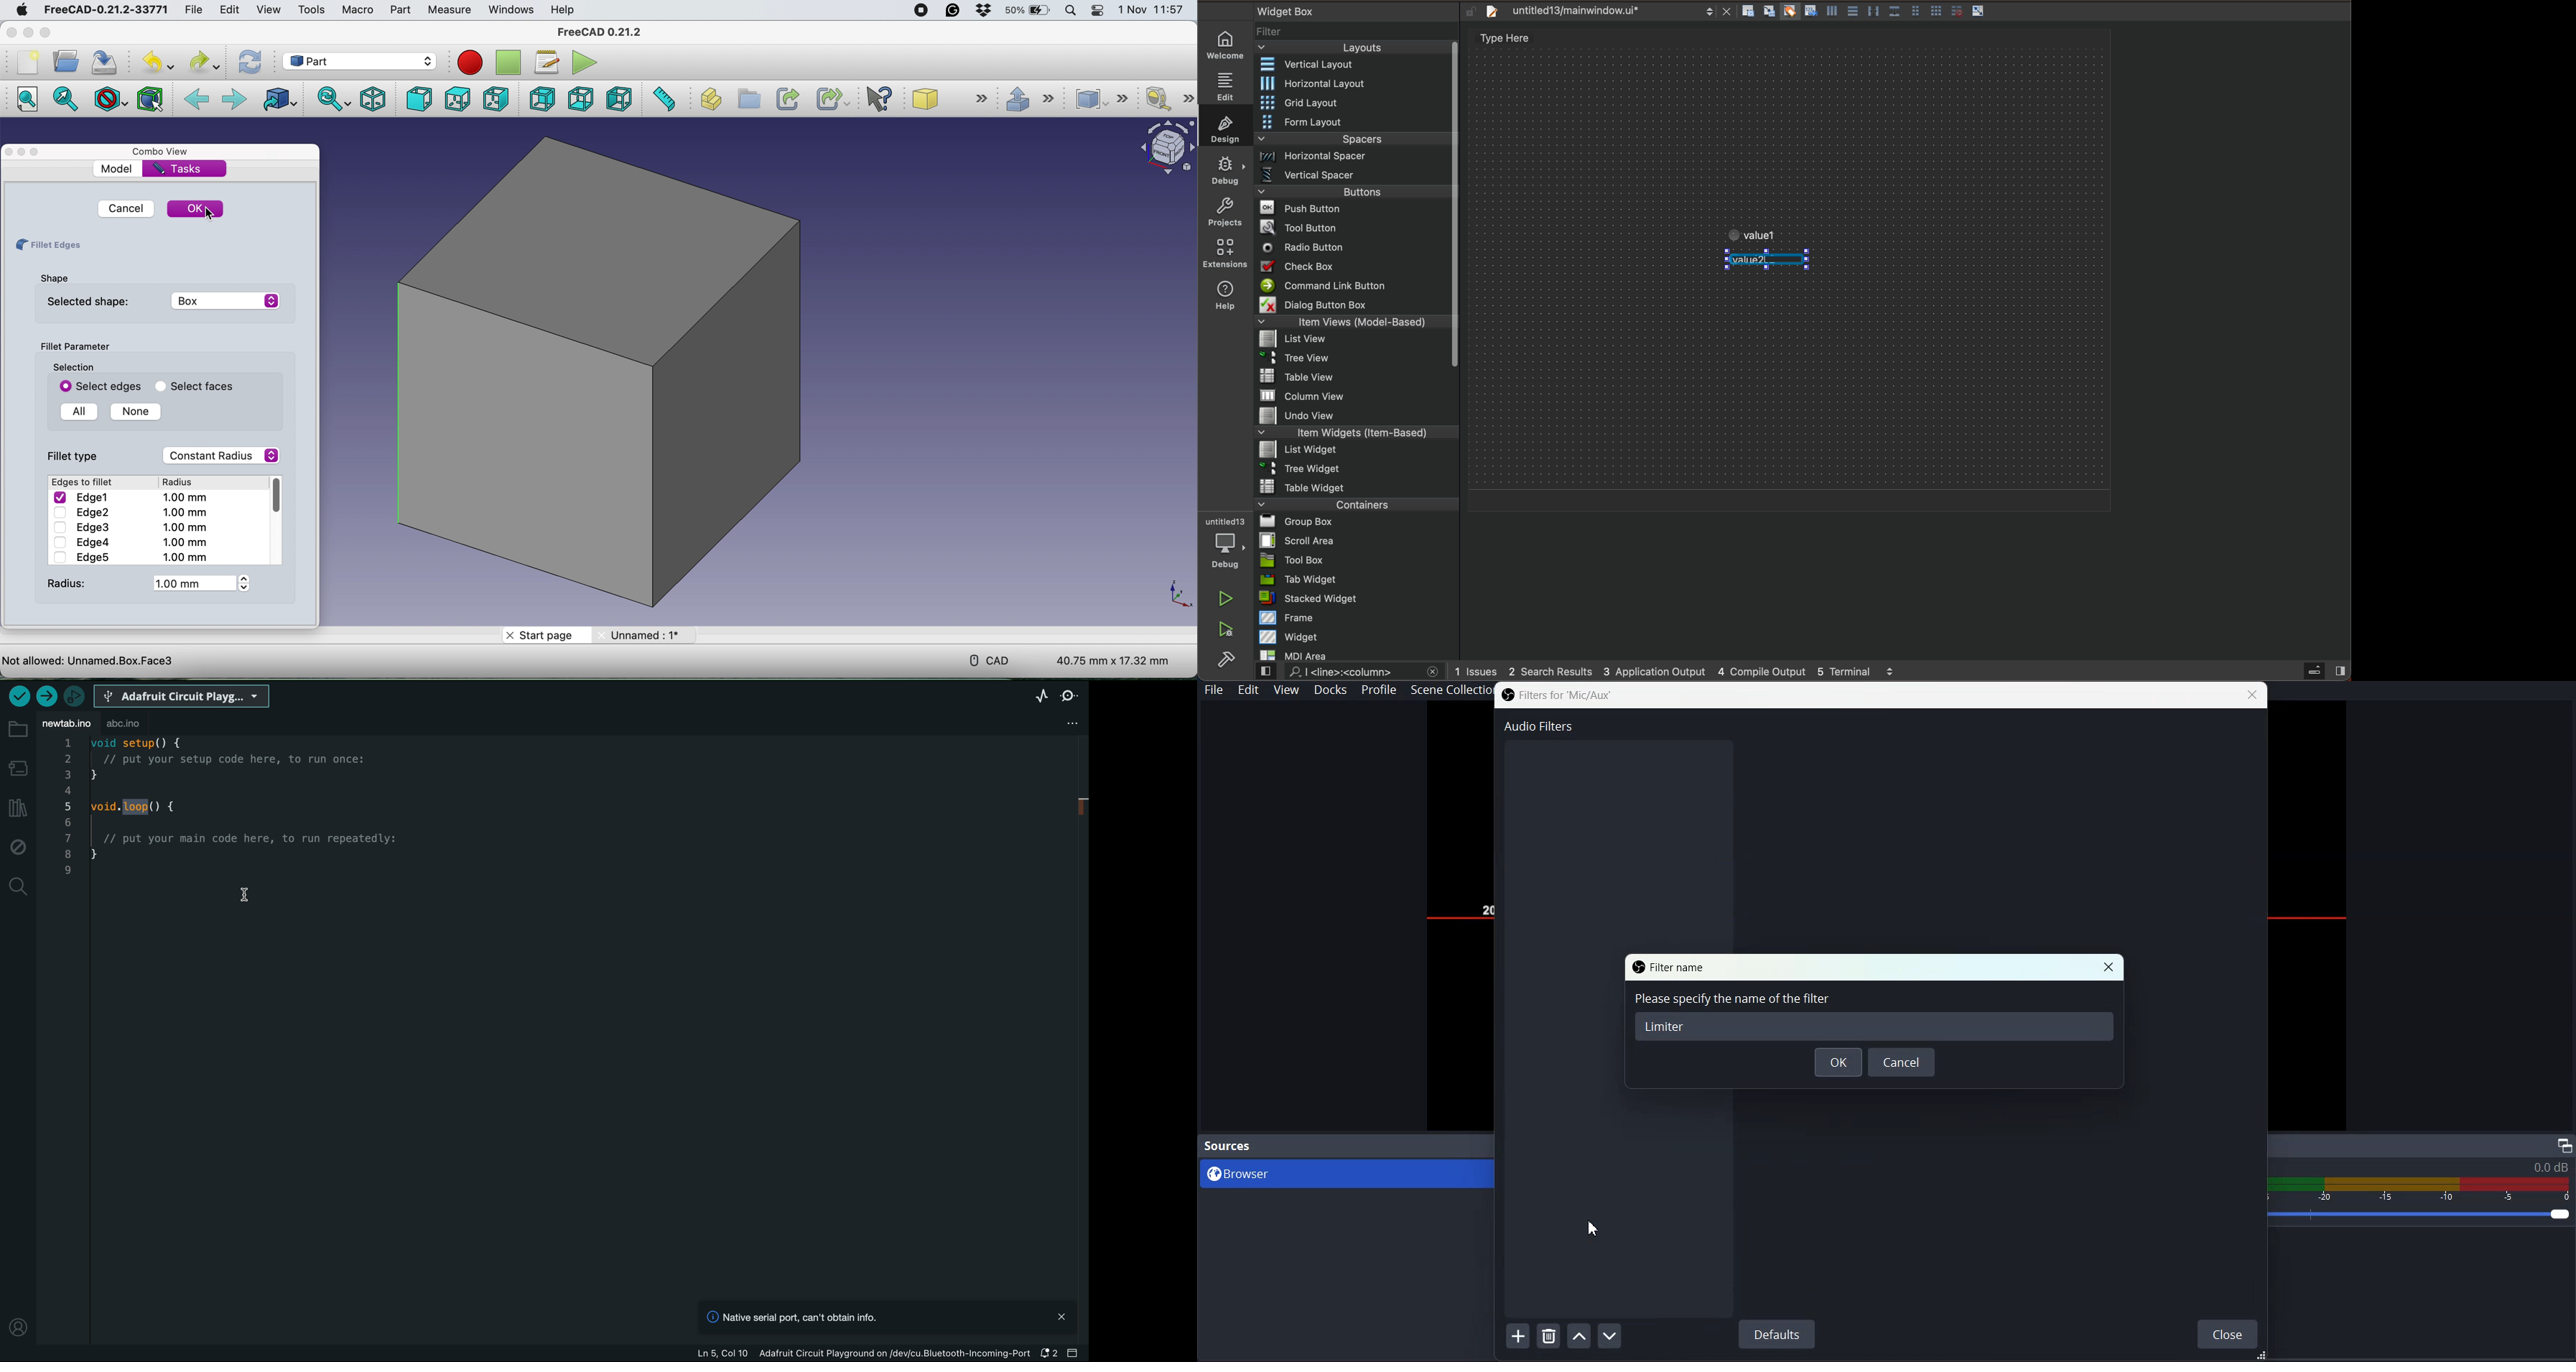  What do you see at coordinates (26, 100) in the screenshot?
I see `fit all` at bounding box center [26, 100].